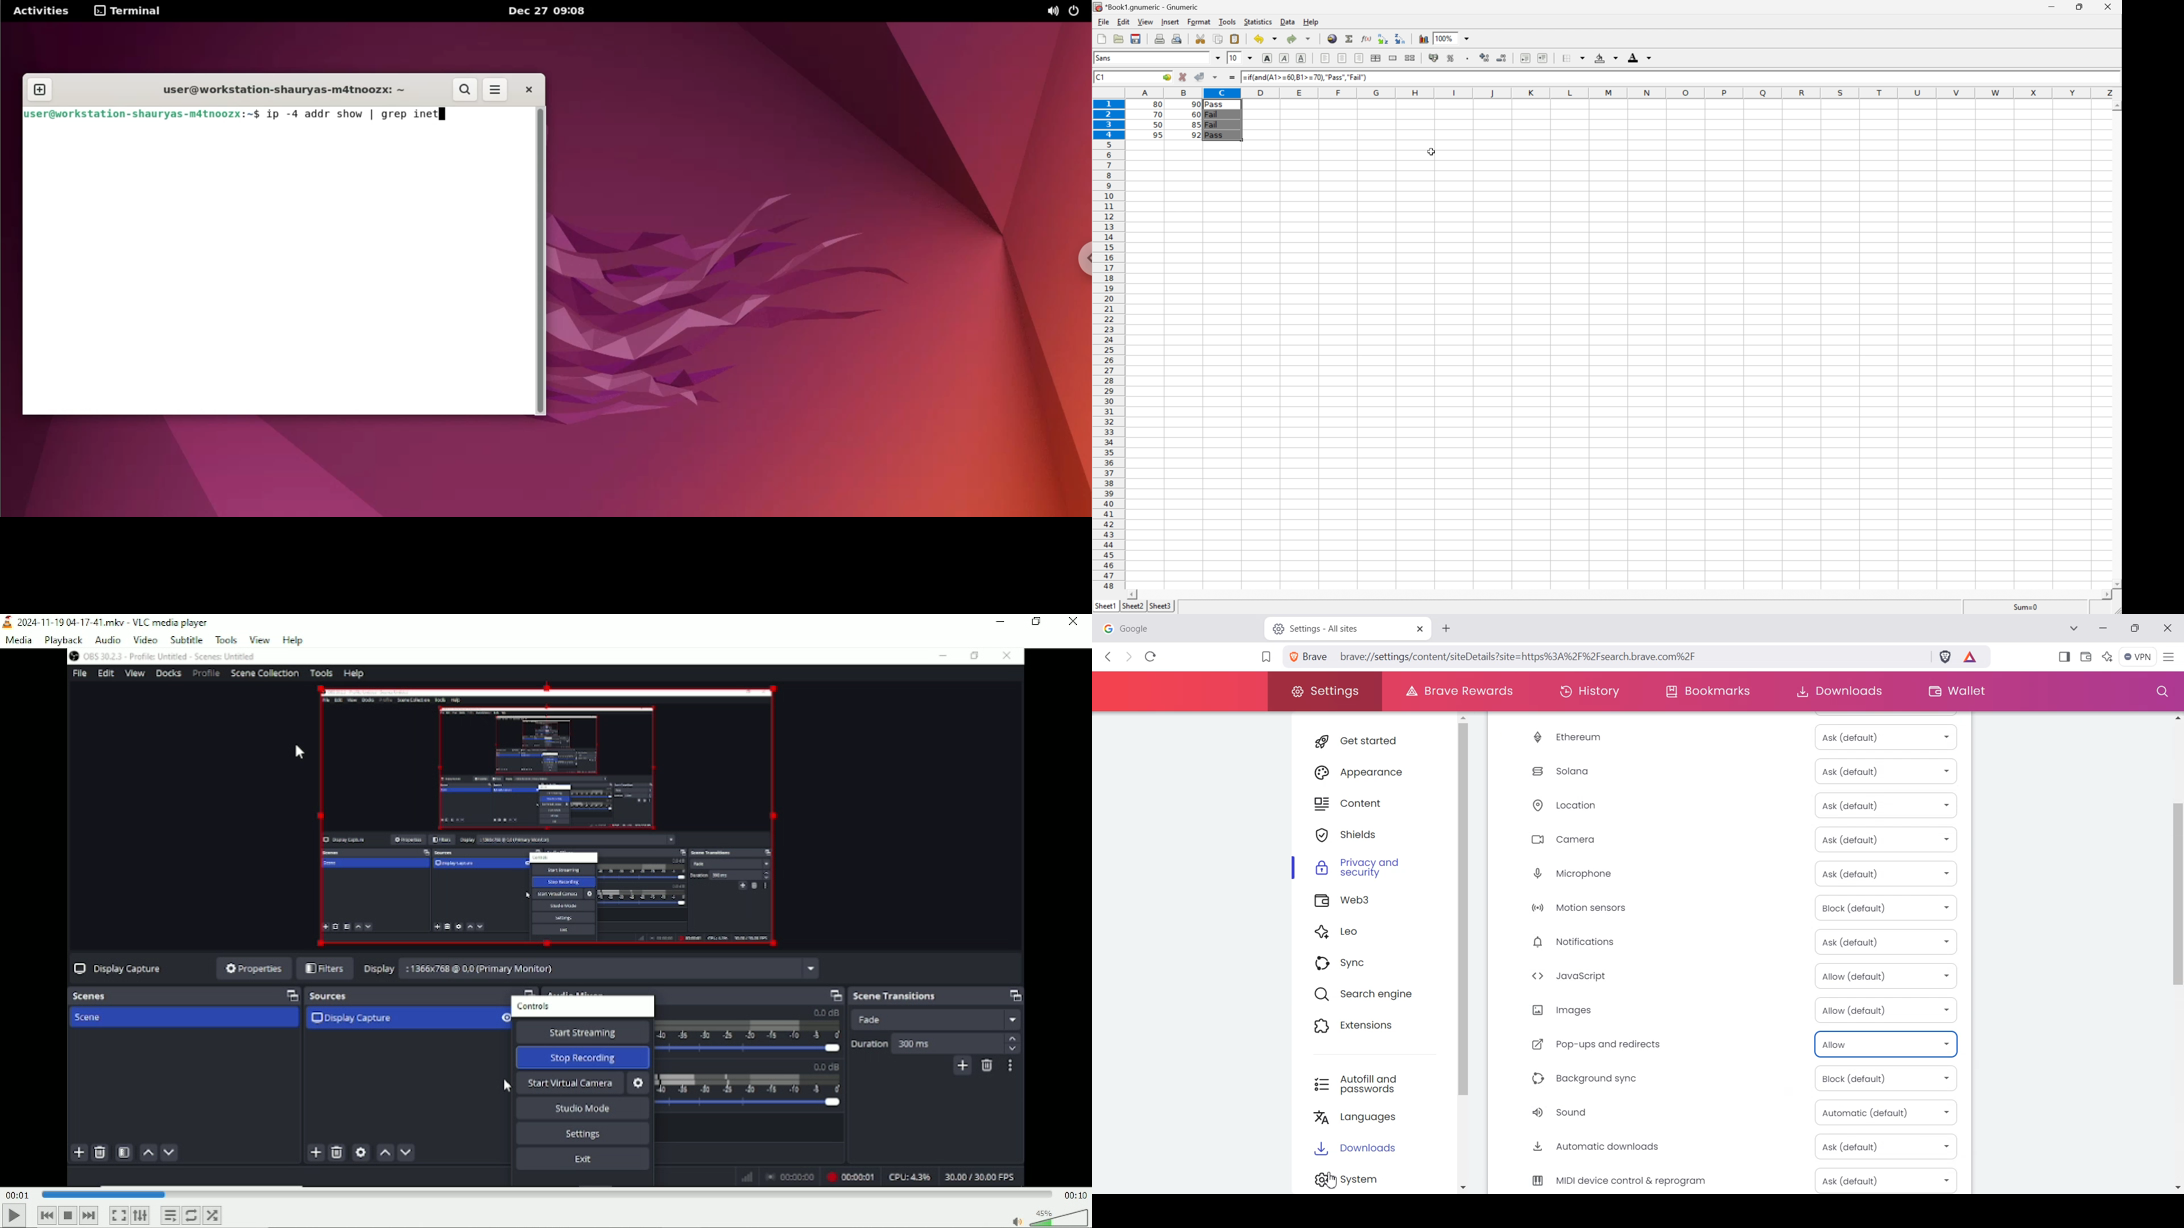 This screenshot has height=1232, width=2184. What do you see at coordinates (1290, 37) in the screenshot?
I see `Redo` at bounding box center [1290, 37].